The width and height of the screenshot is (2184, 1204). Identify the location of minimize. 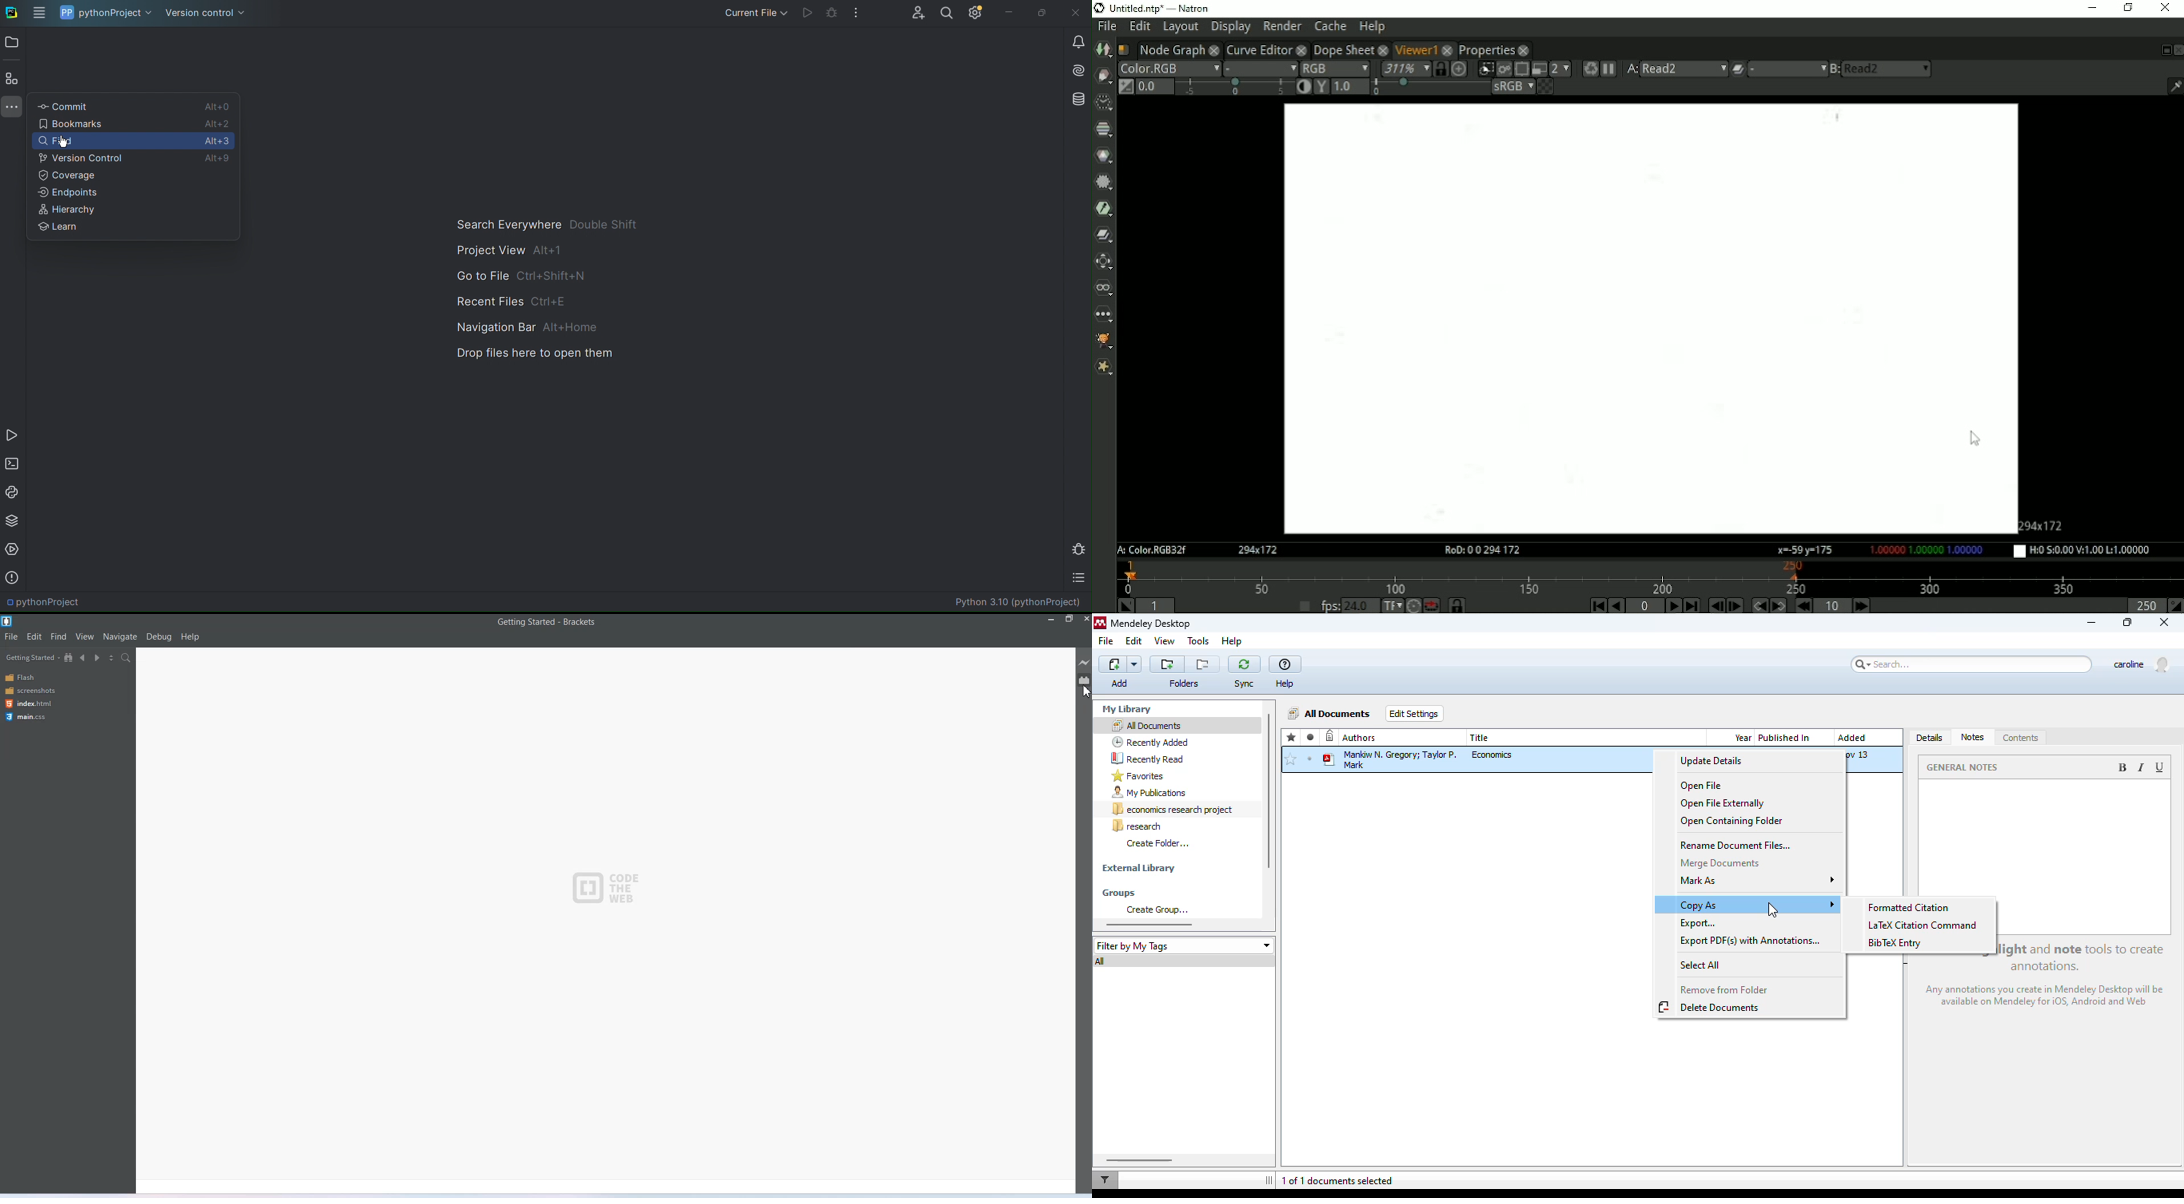
(2092, 624).